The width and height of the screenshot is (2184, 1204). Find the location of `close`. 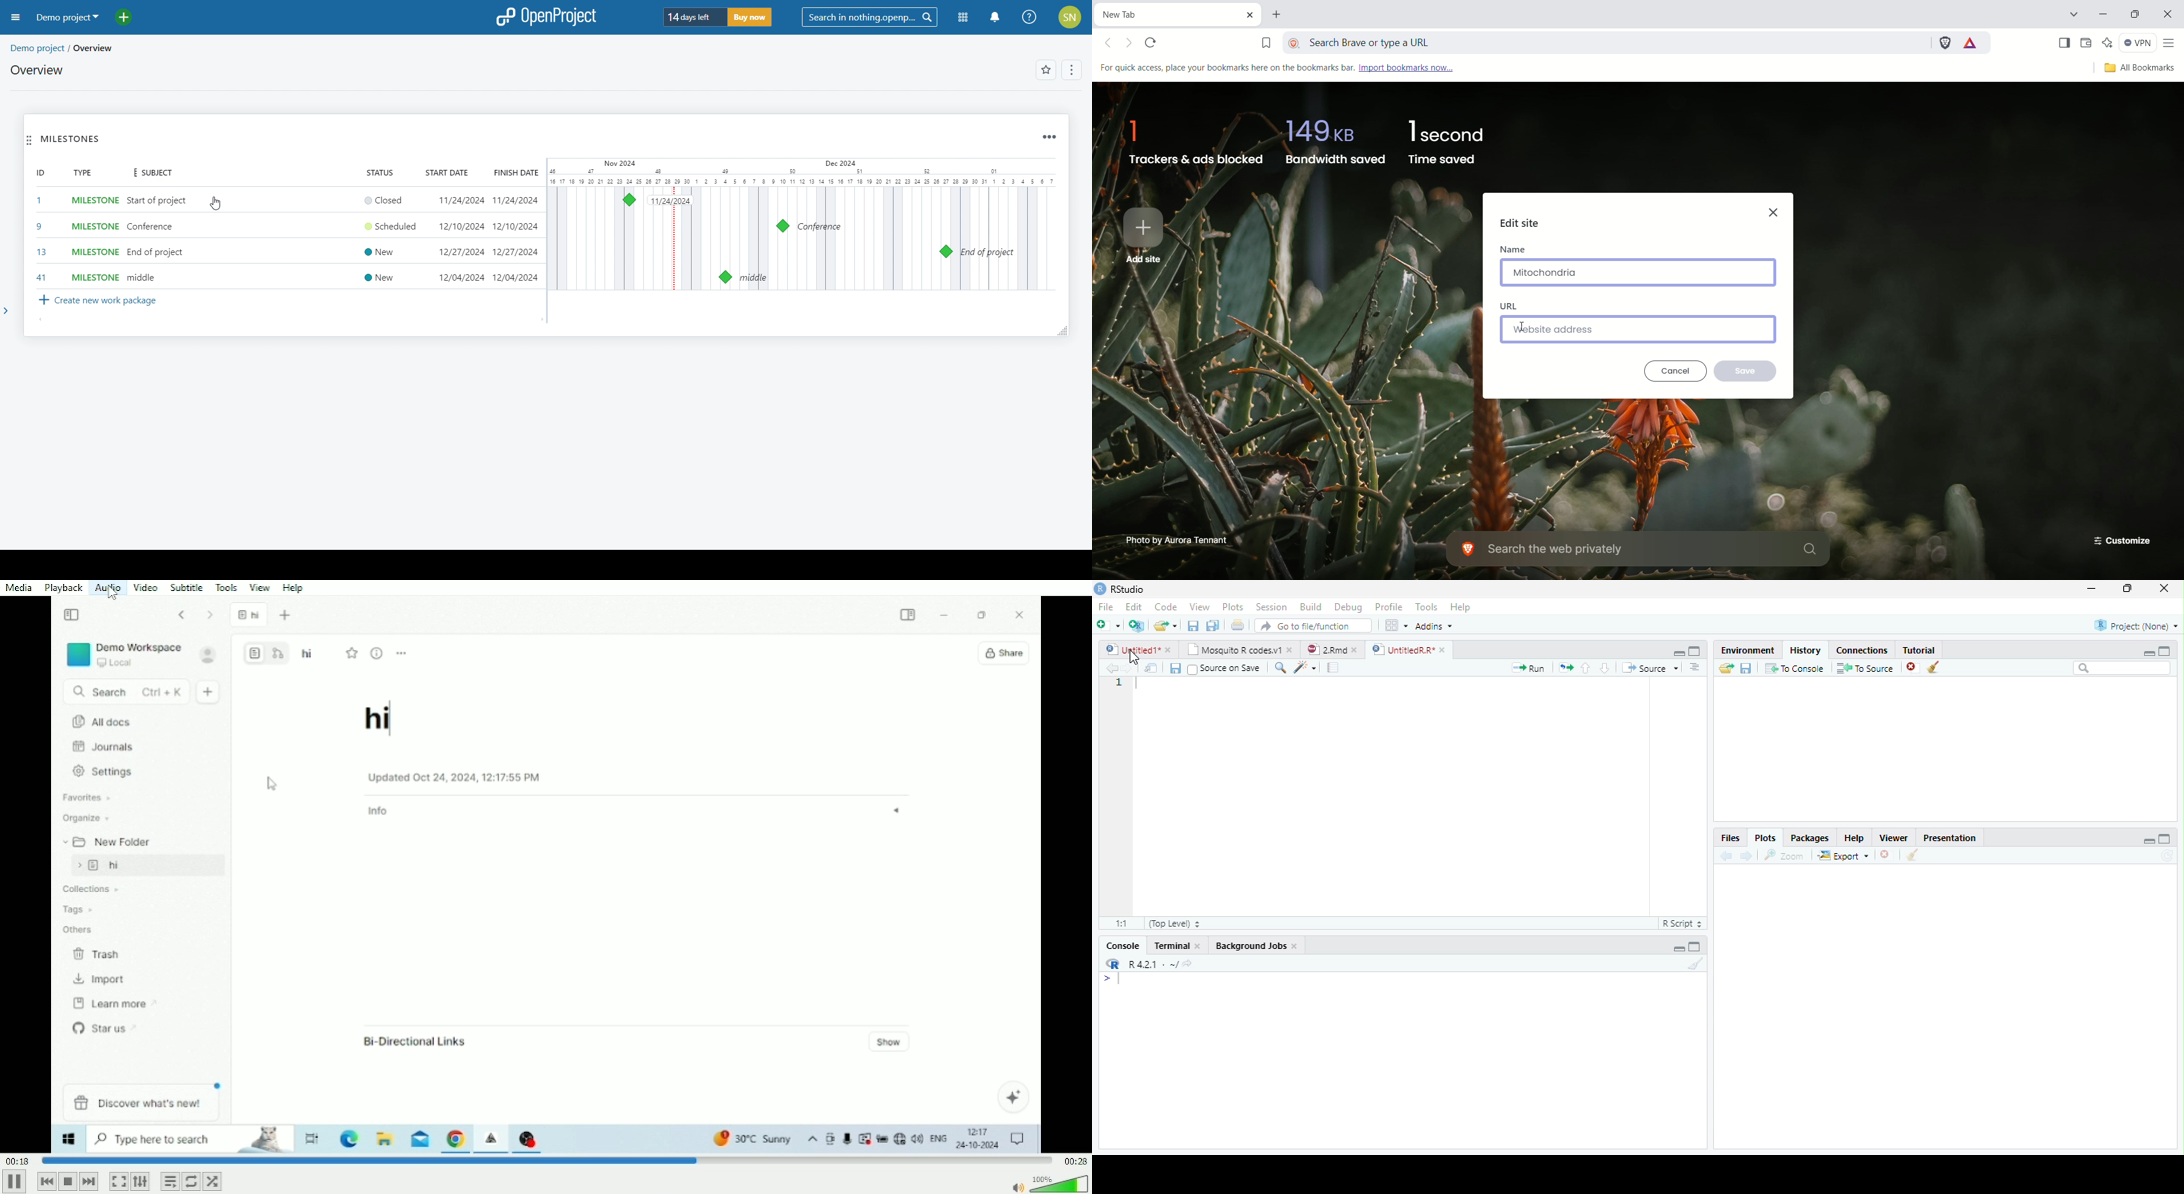

close is located at coordinates (1886, 855).